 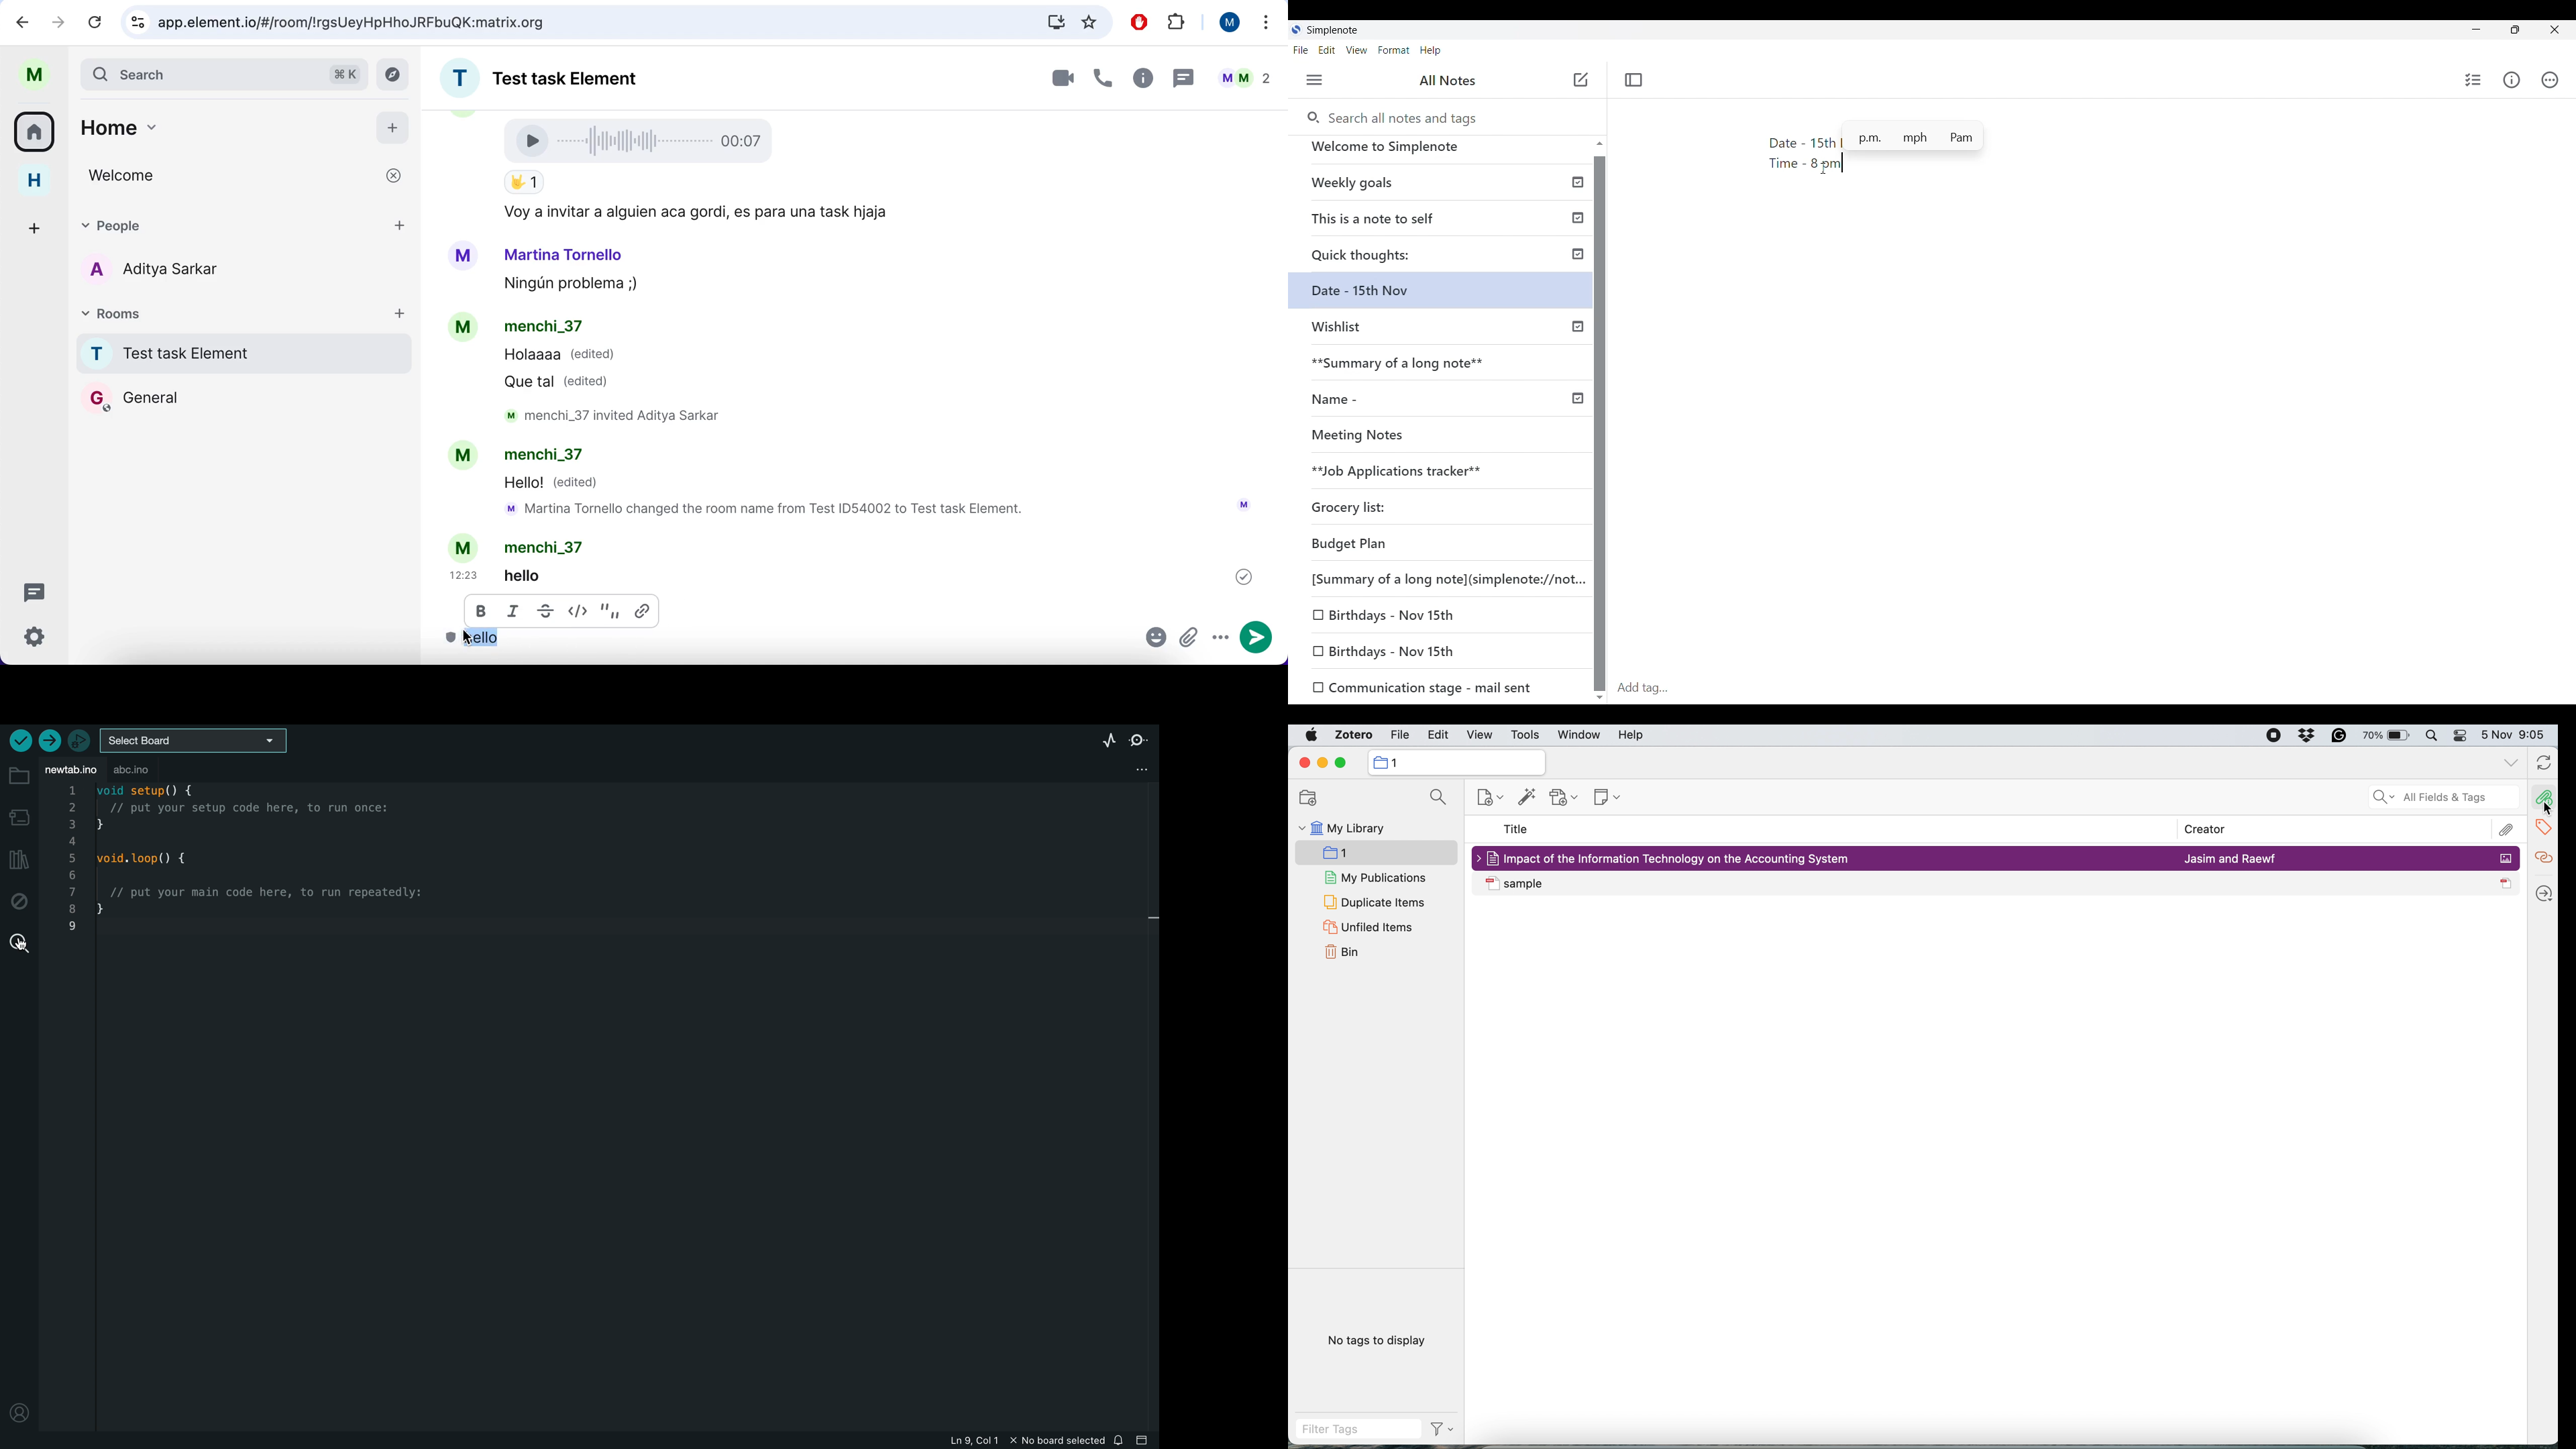 What do you see at coordinates (2461, 737) in the screenshot?
I see `control center` at bounding box center [2461, 737].